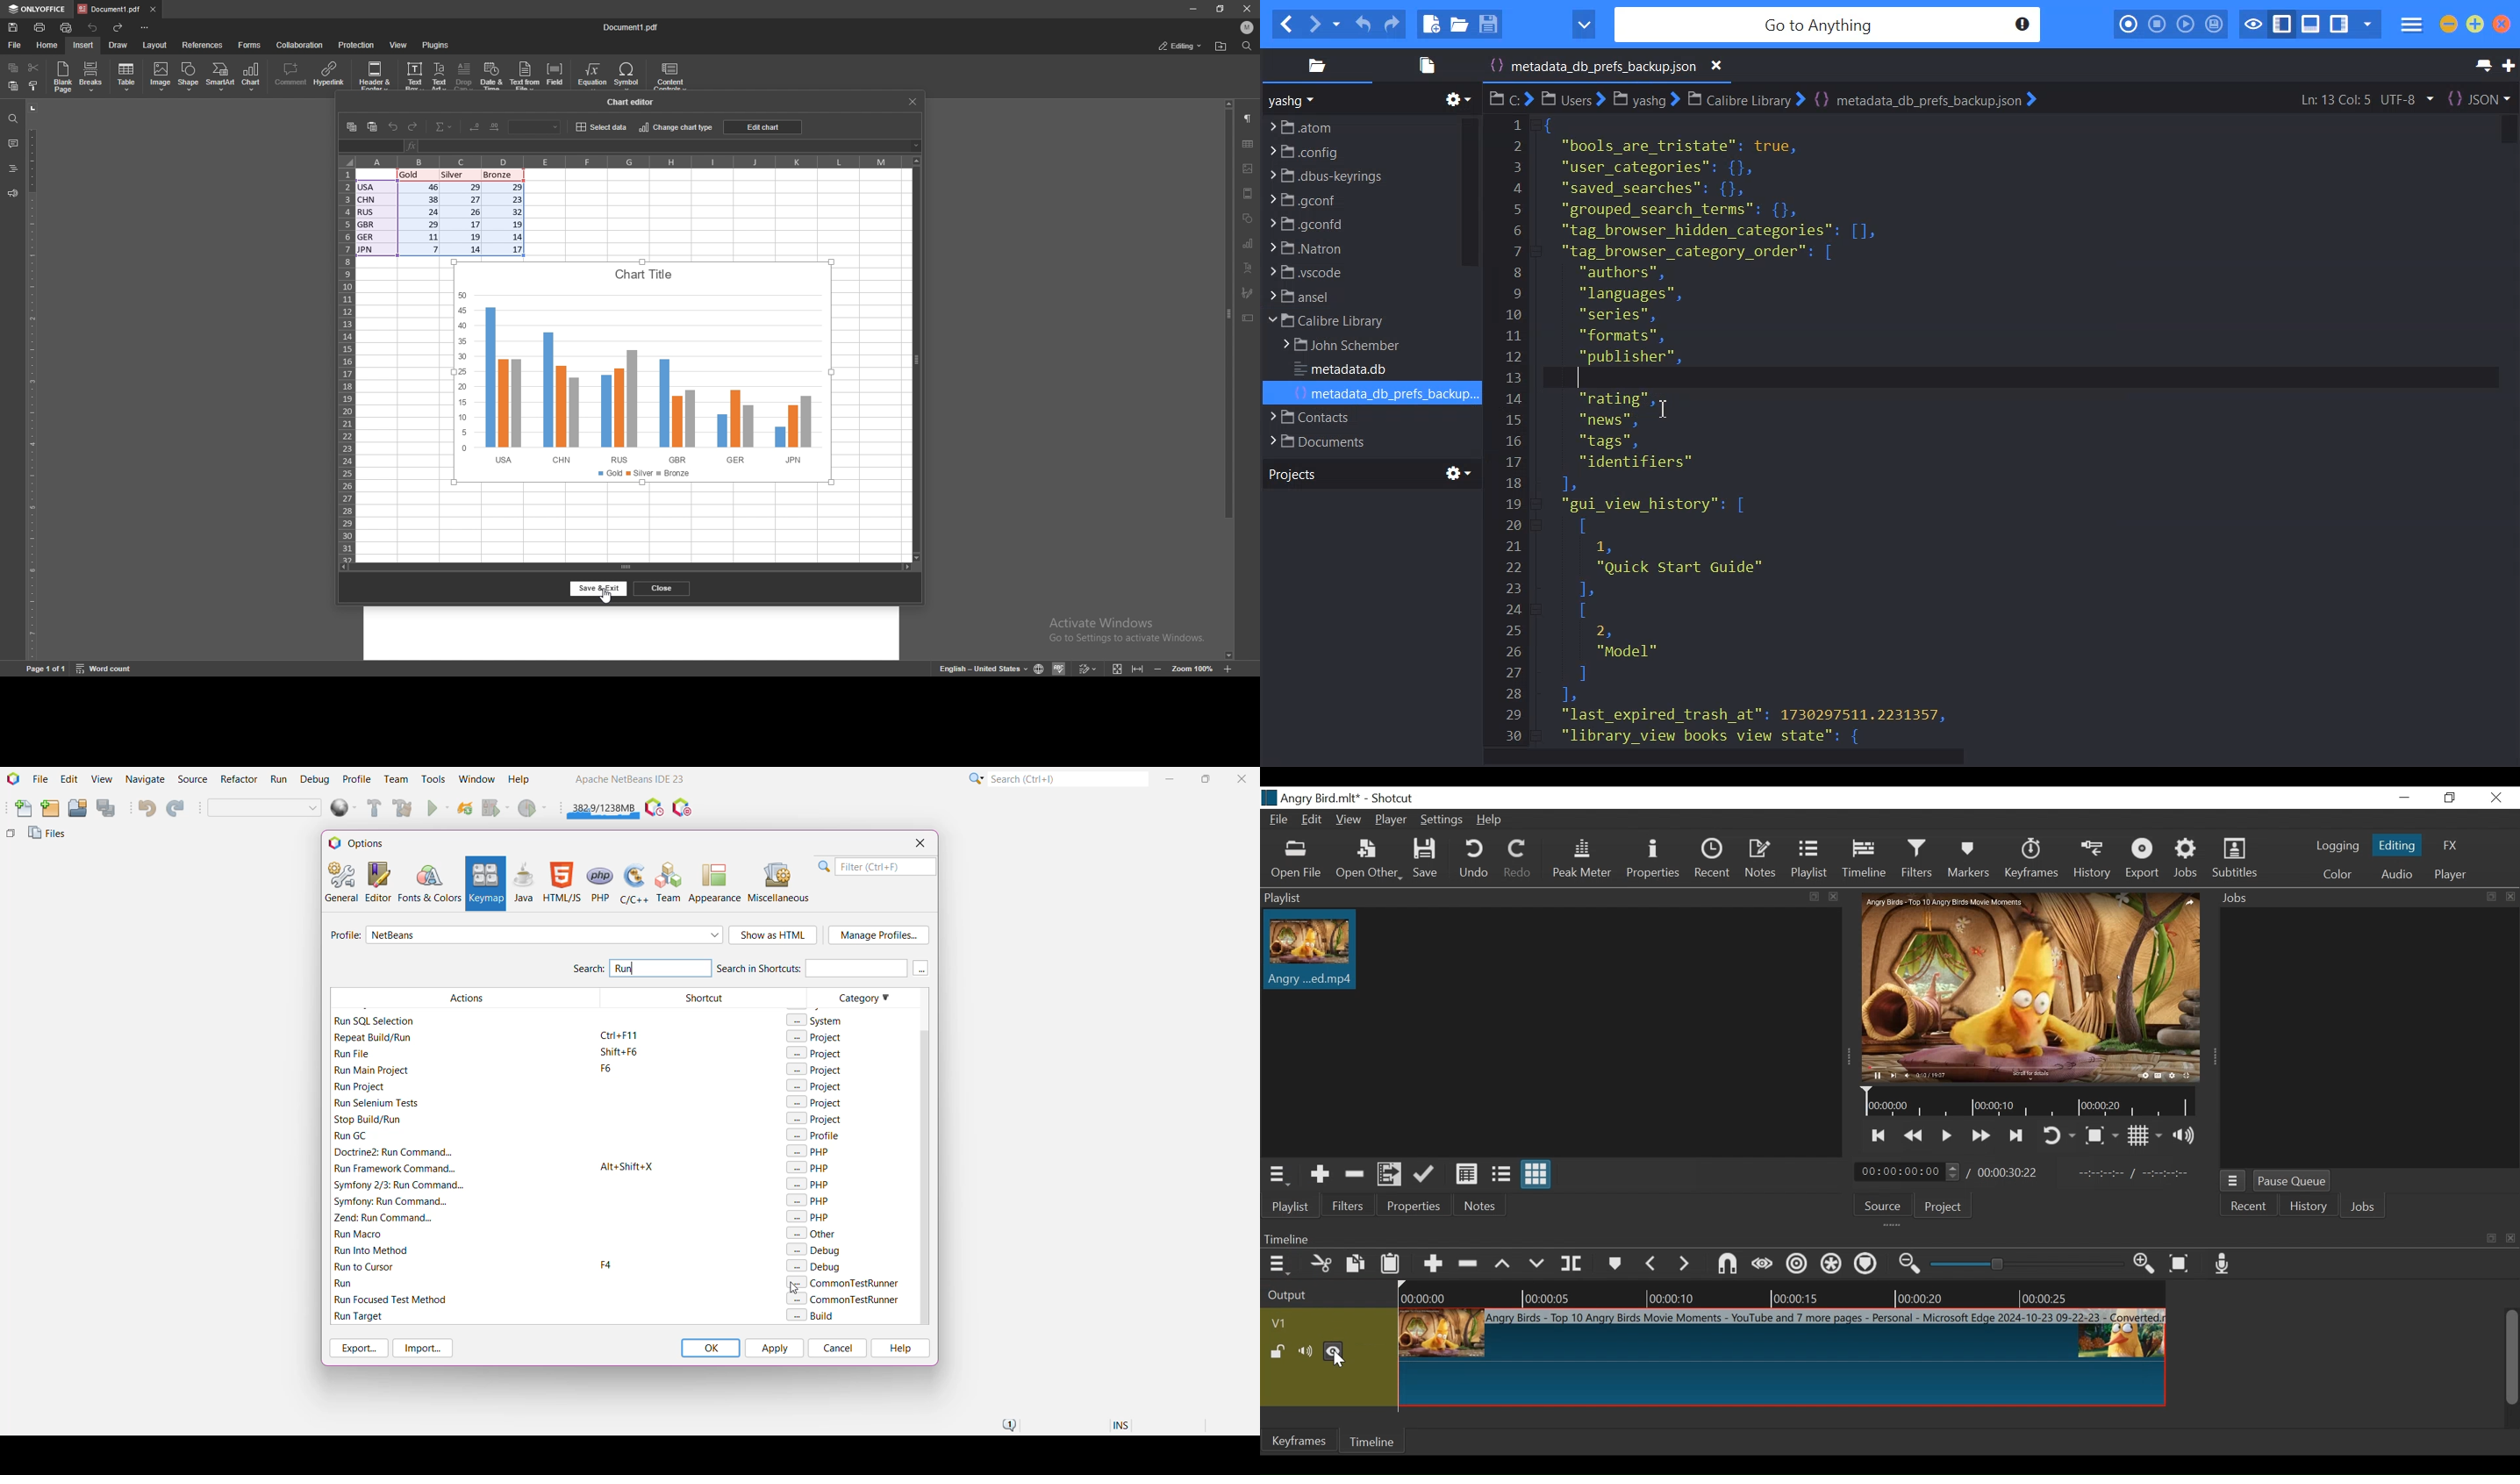 Image resolution: width=2520 pixels, height=1484 pixels. I want to click on Open files, so click(1424, 65).